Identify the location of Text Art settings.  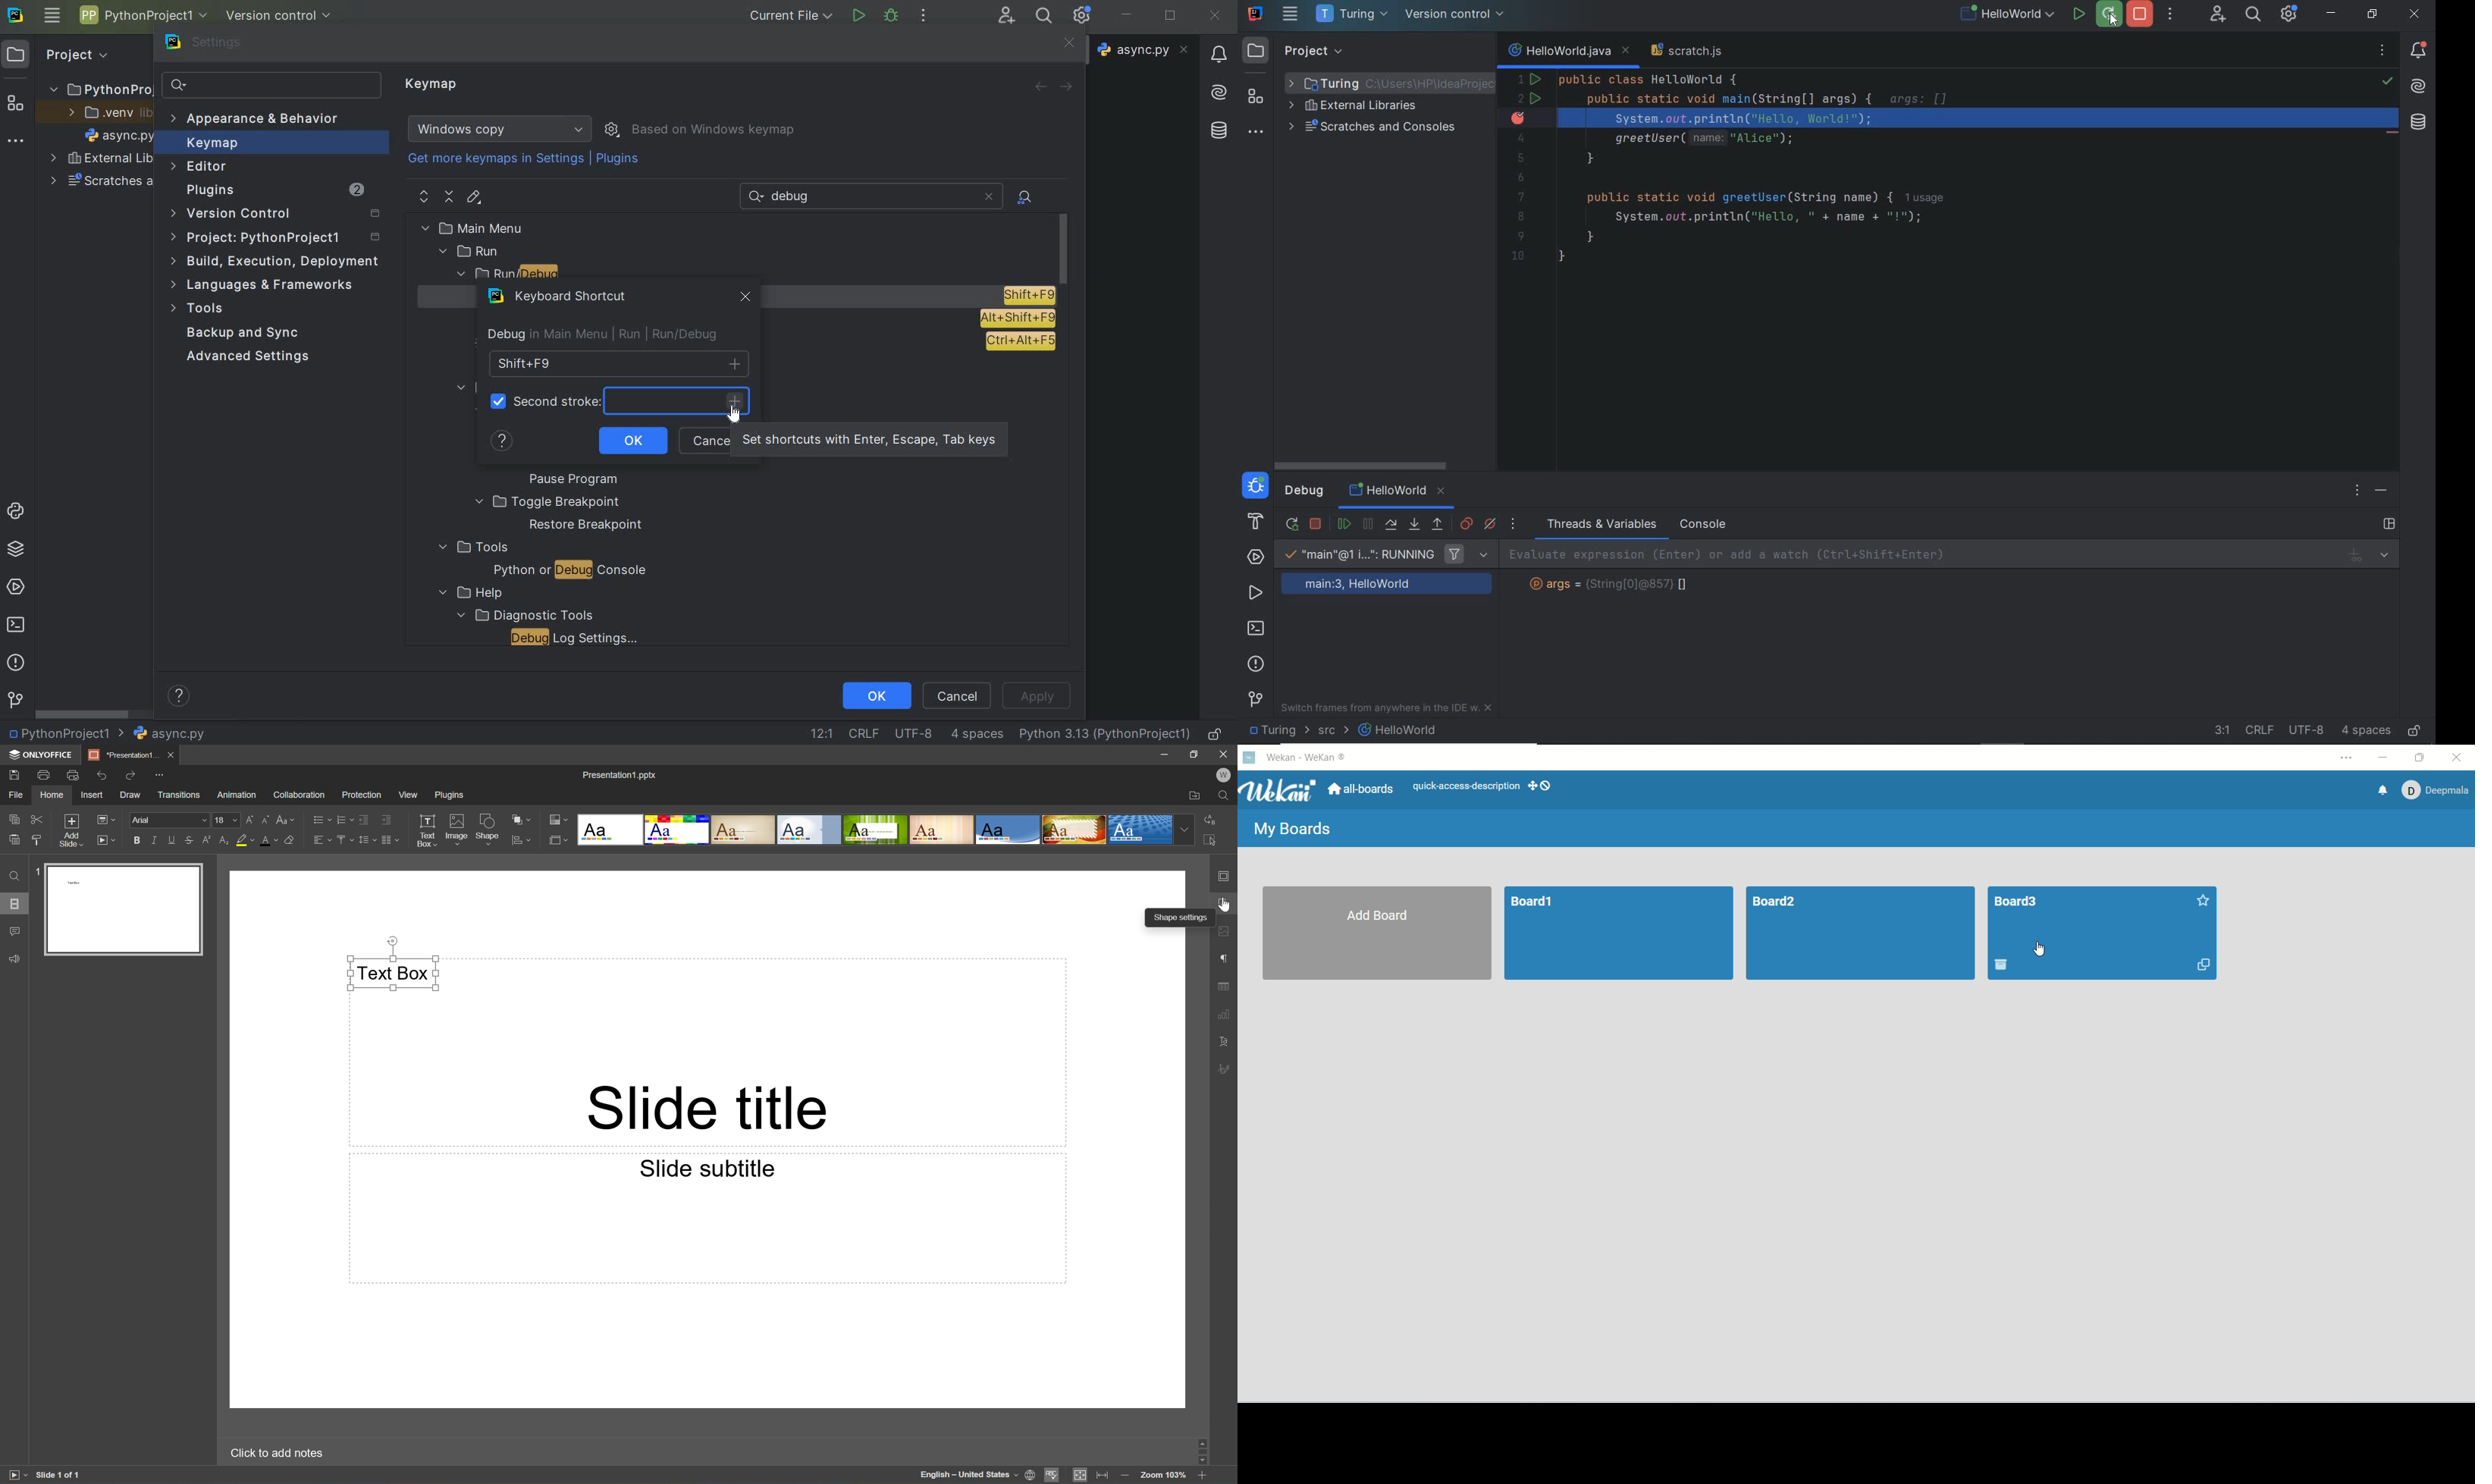
(1227, 1041).